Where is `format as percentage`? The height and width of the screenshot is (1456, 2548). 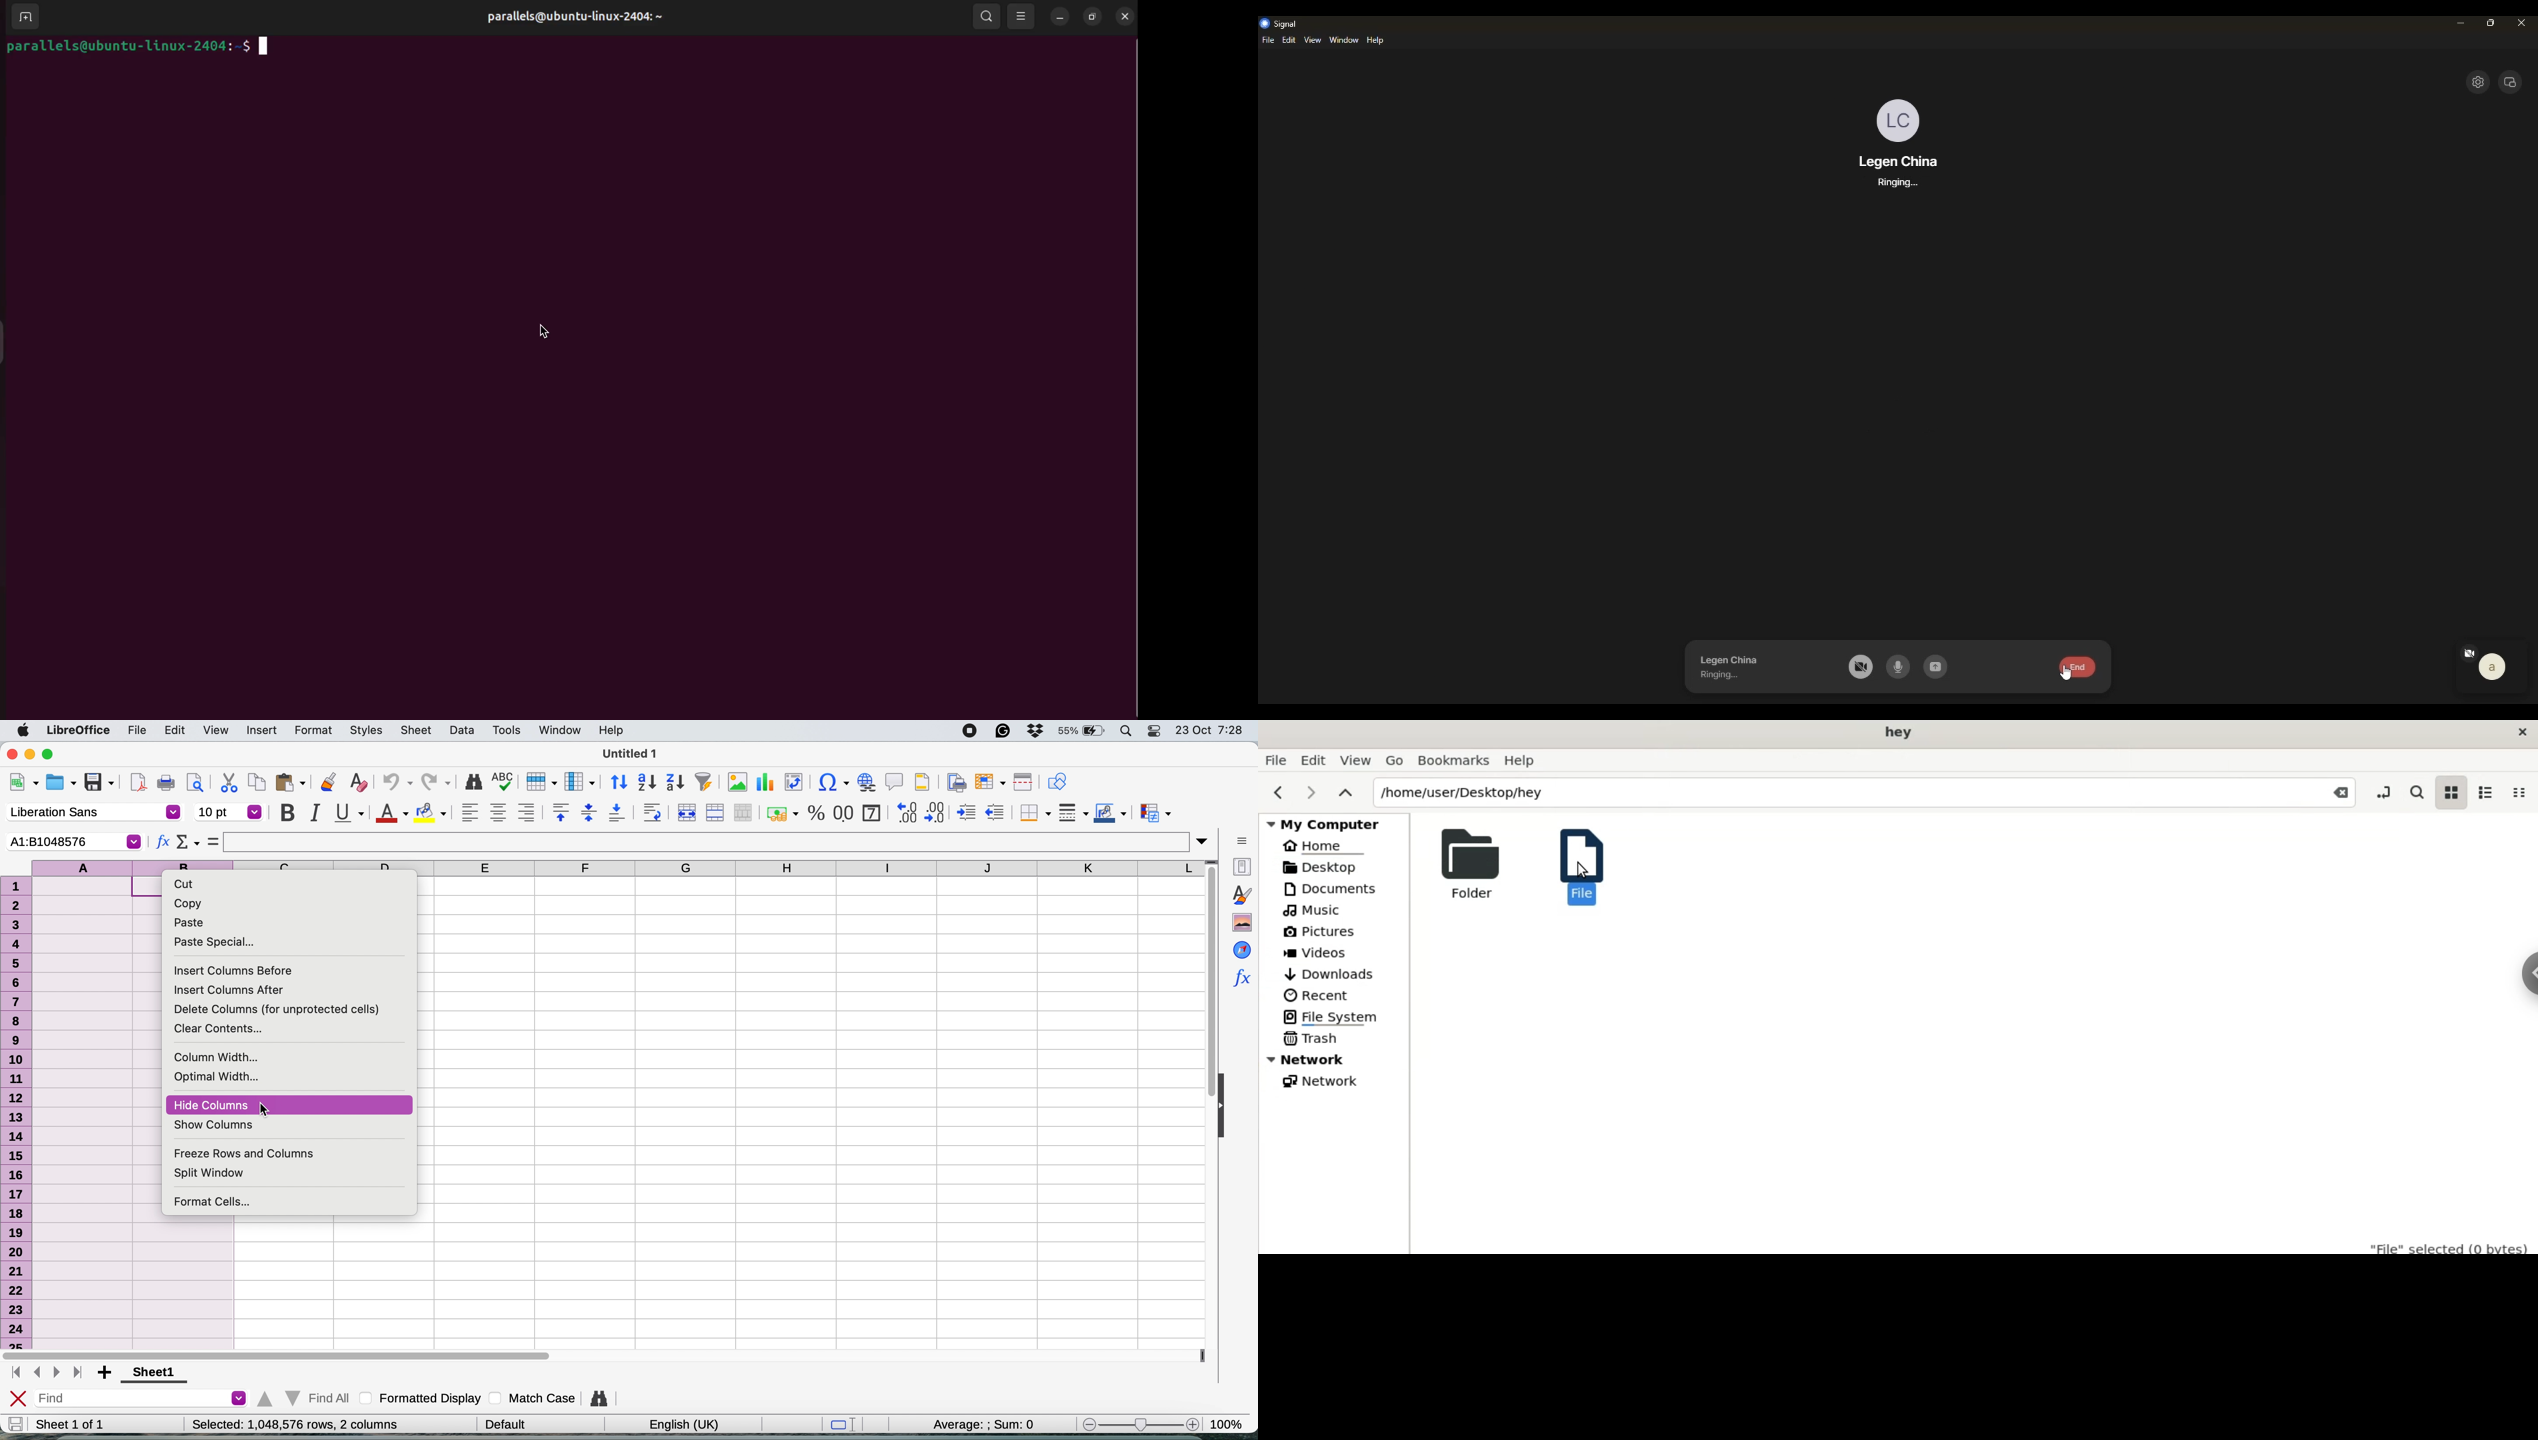
format as percentage is located at coordinates (814, 813).